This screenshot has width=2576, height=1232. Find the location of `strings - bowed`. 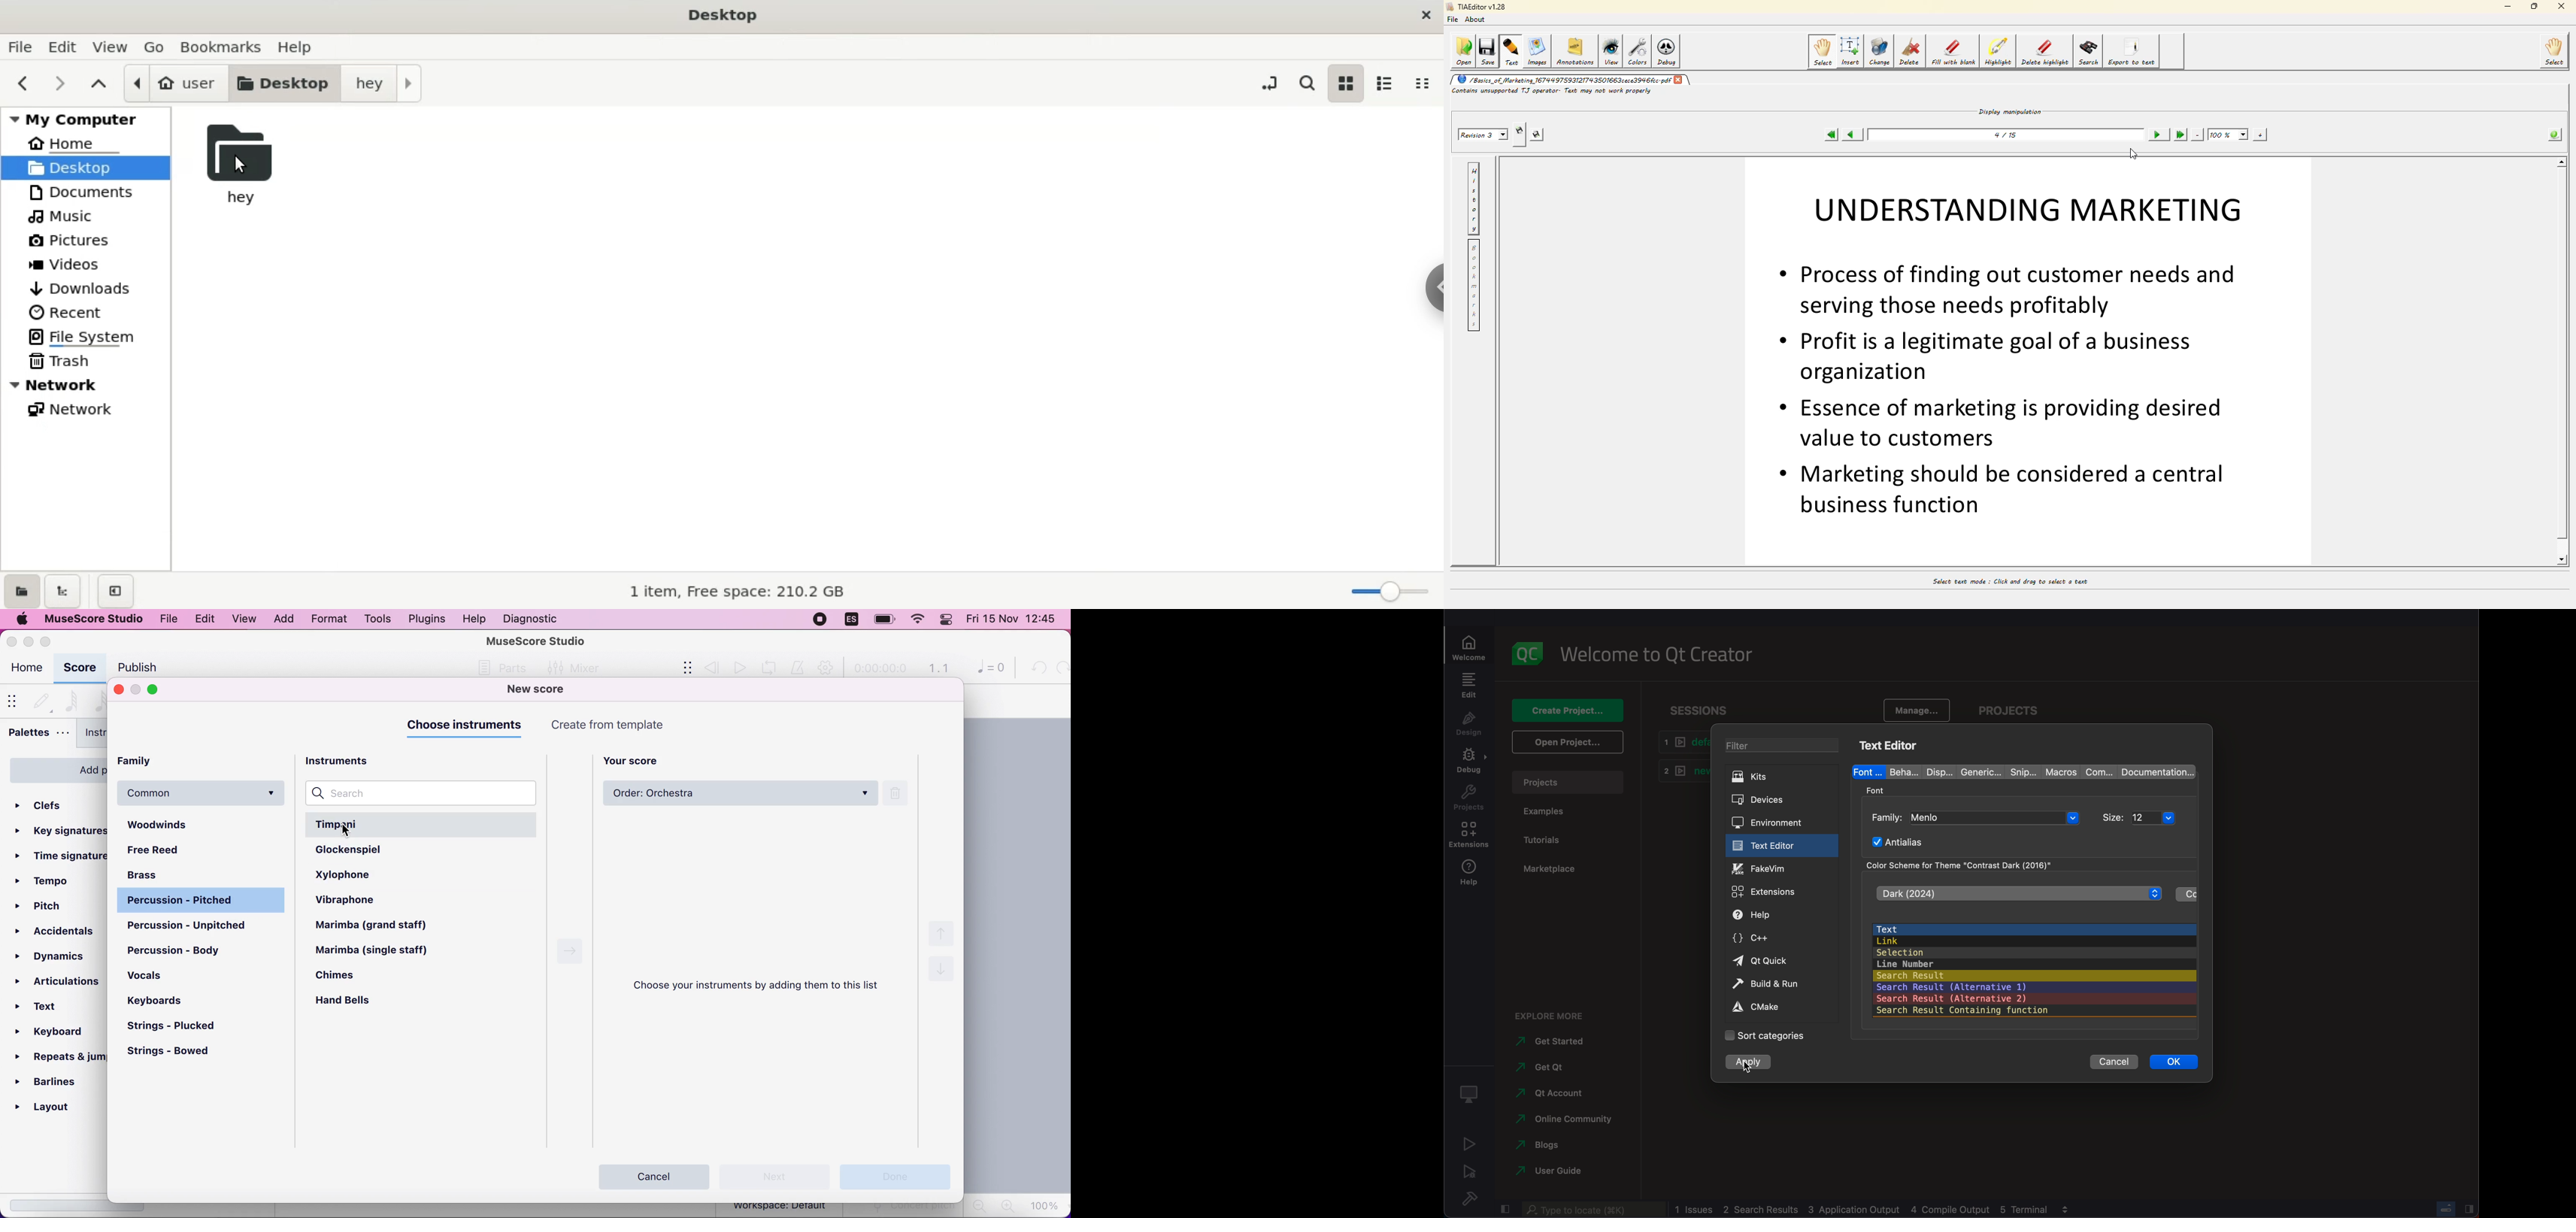

strings - bowed is located at coordinates (177, 1052).